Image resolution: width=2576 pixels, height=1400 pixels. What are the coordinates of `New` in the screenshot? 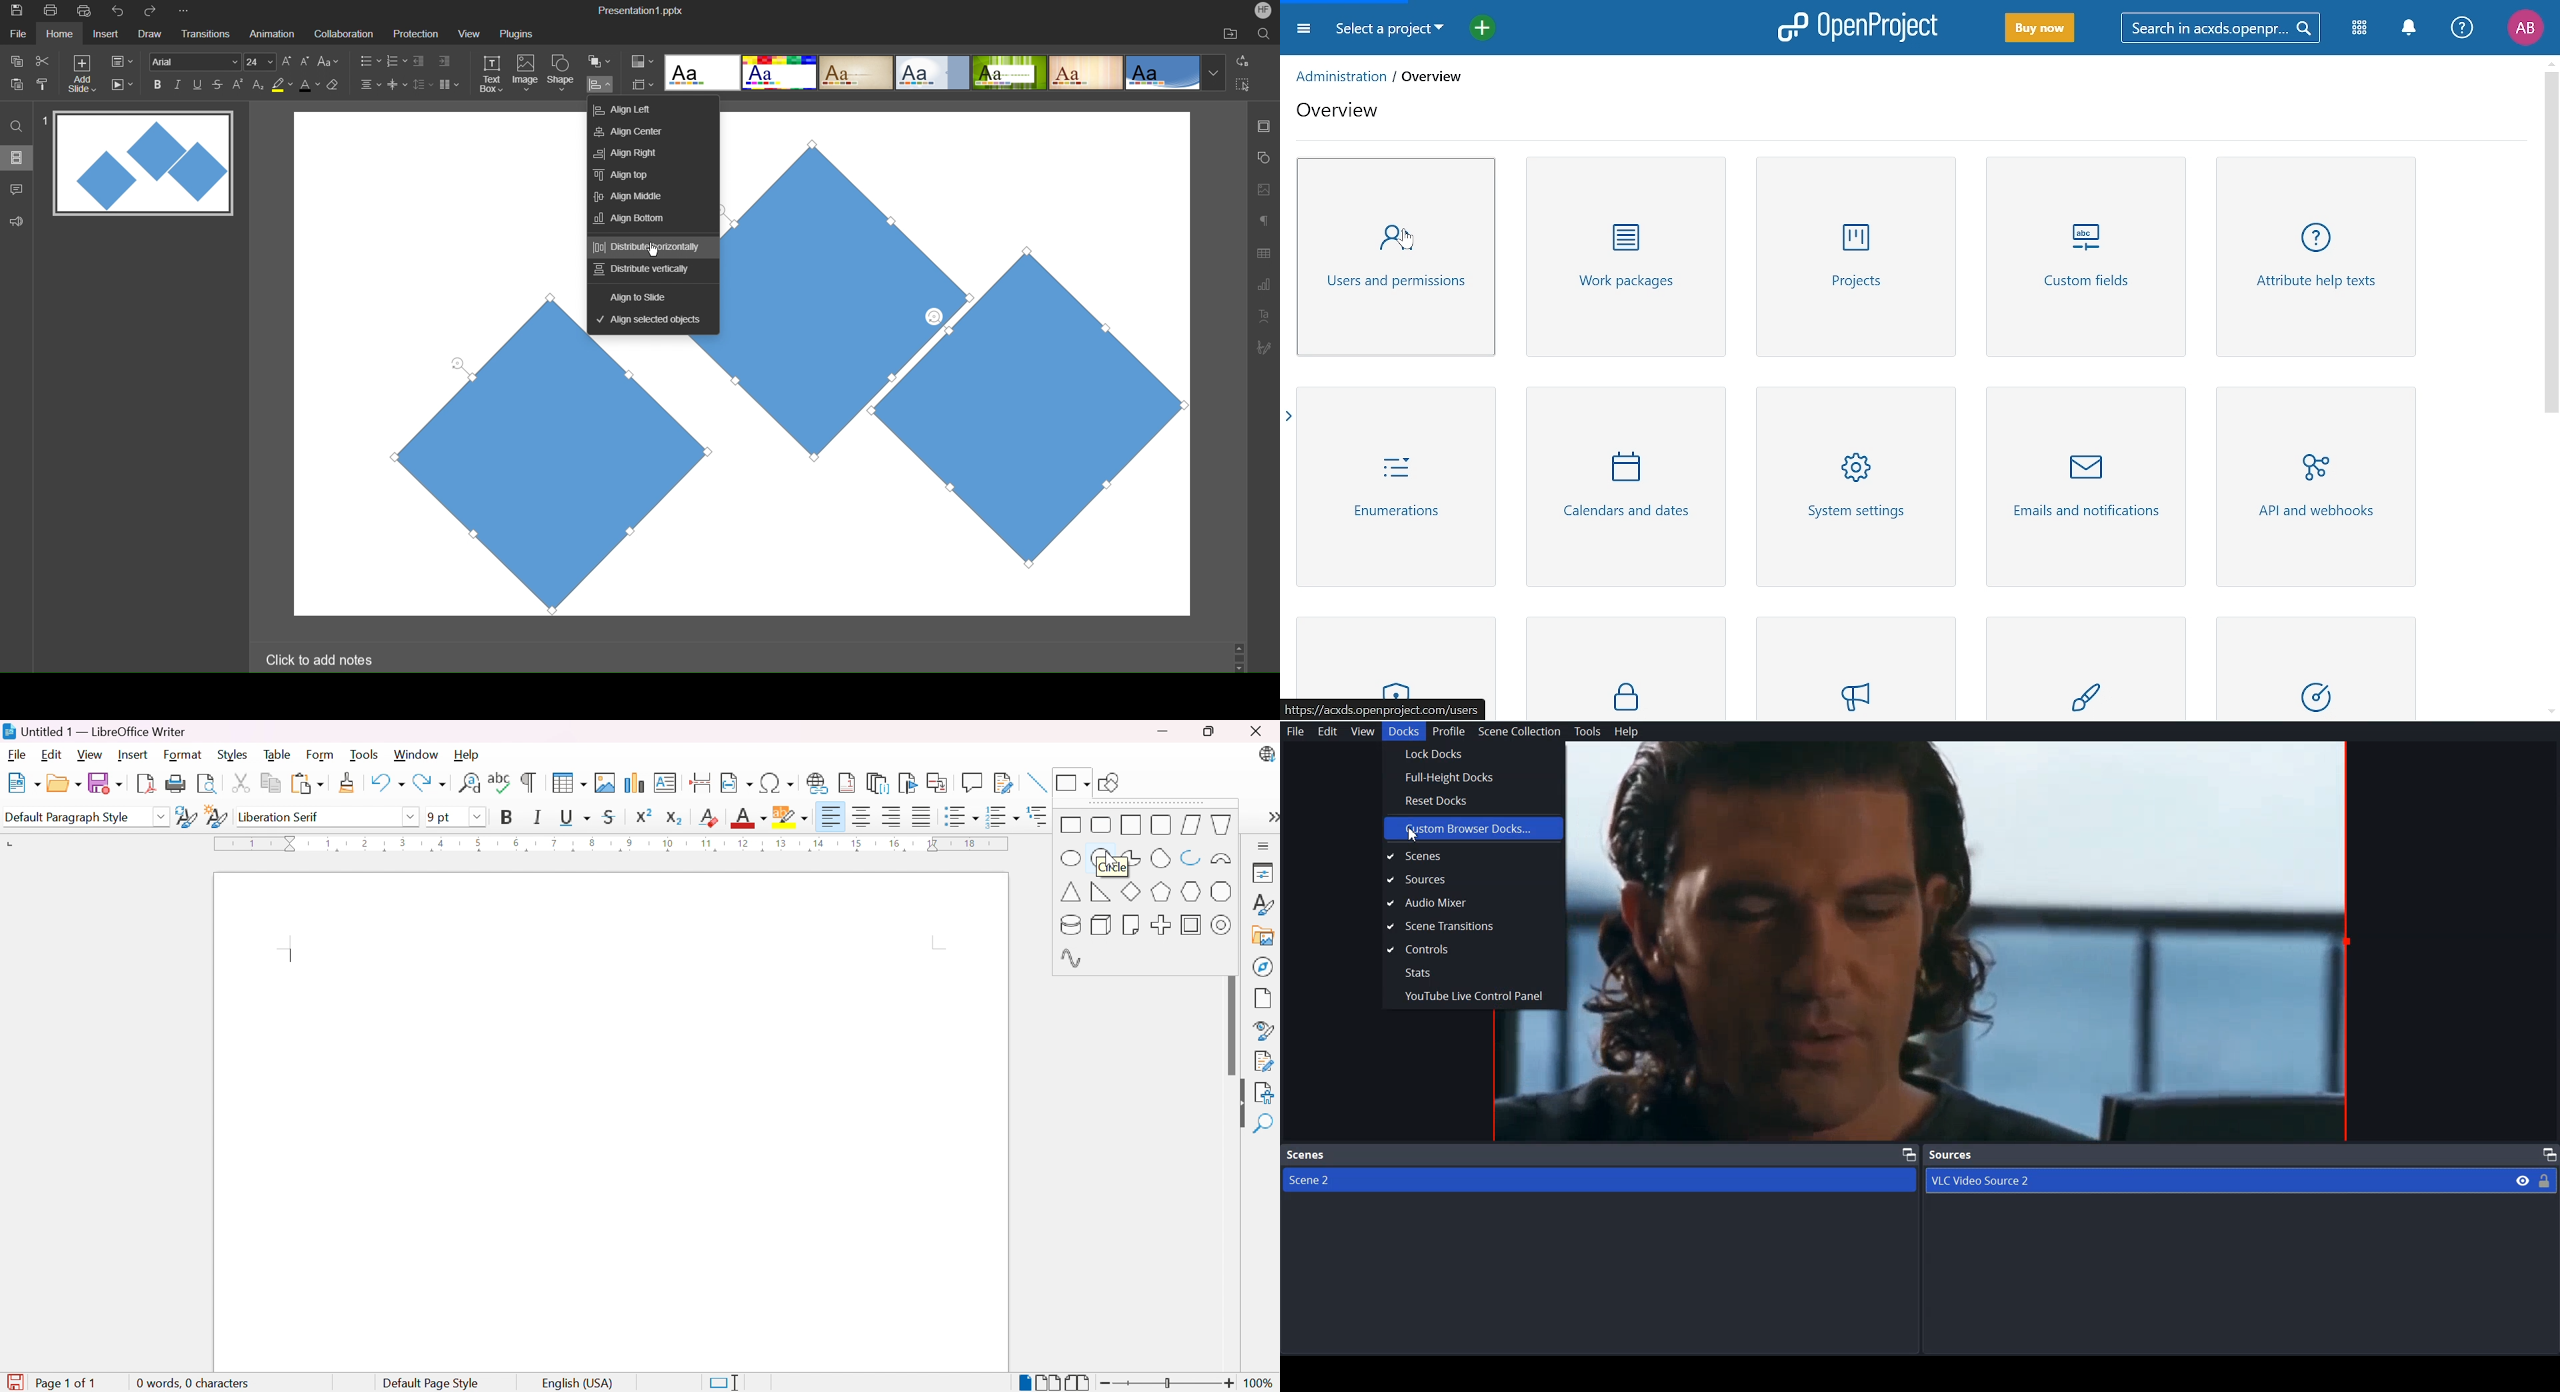 It's located at (24, 783).